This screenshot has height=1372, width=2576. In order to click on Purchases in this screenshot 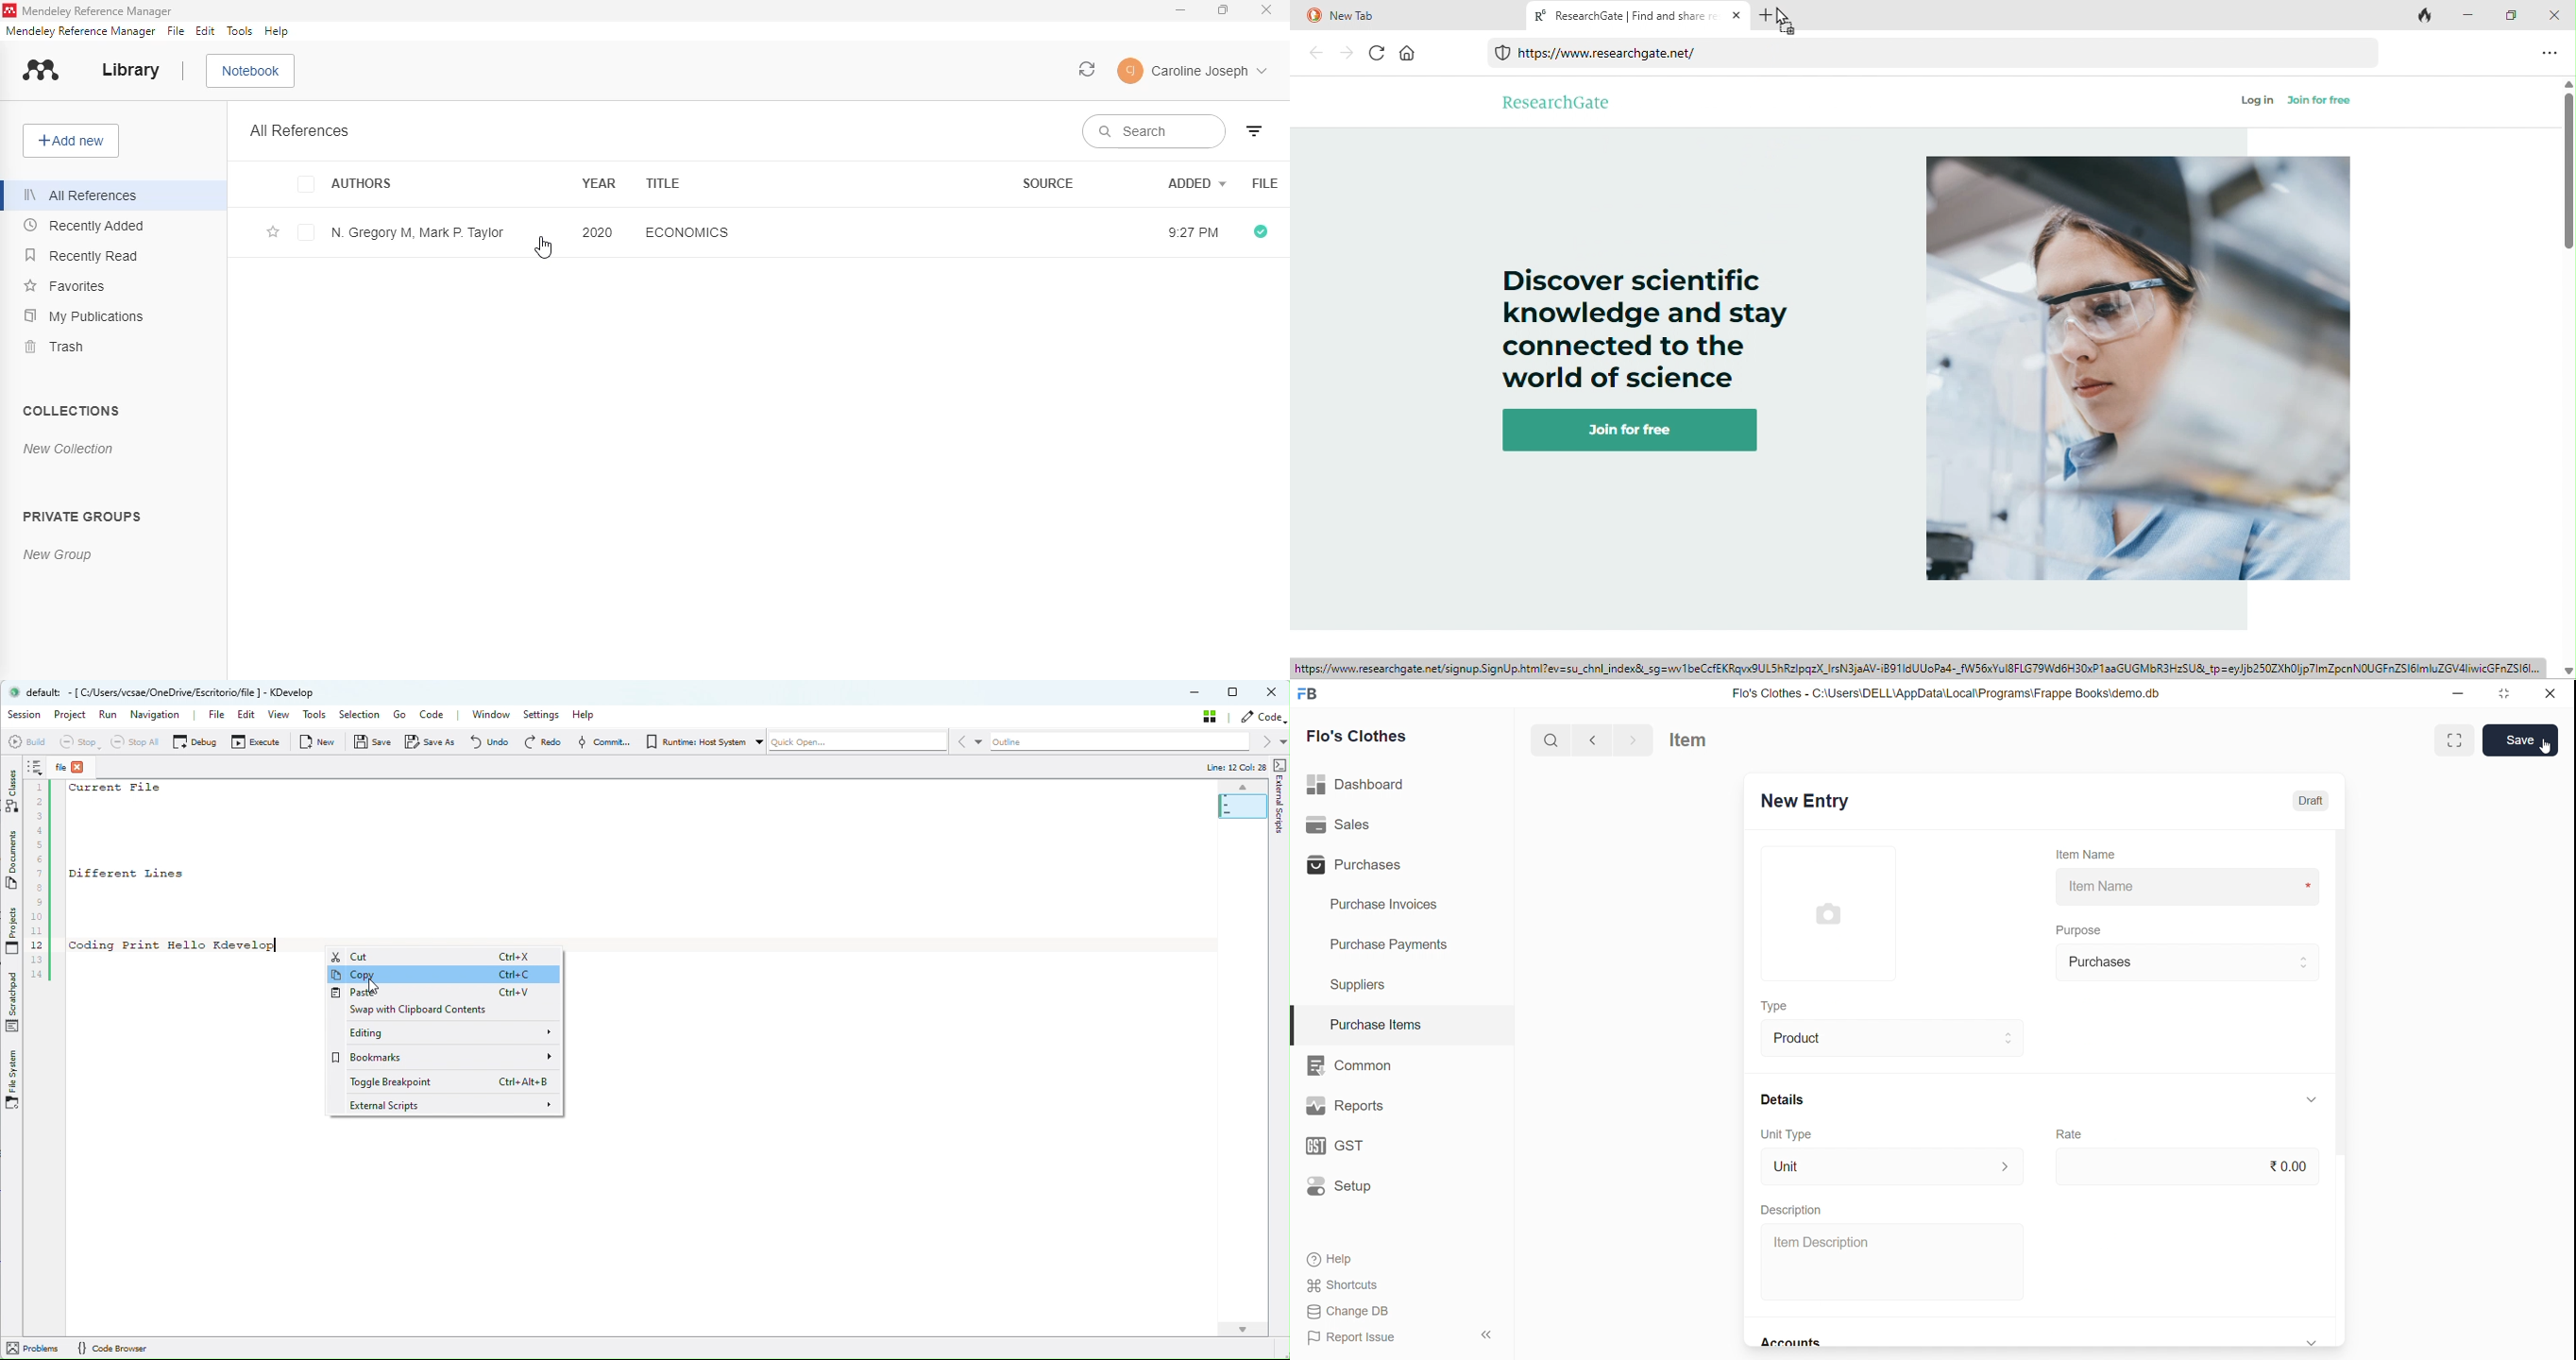, I will do `click(1358, 865)`.